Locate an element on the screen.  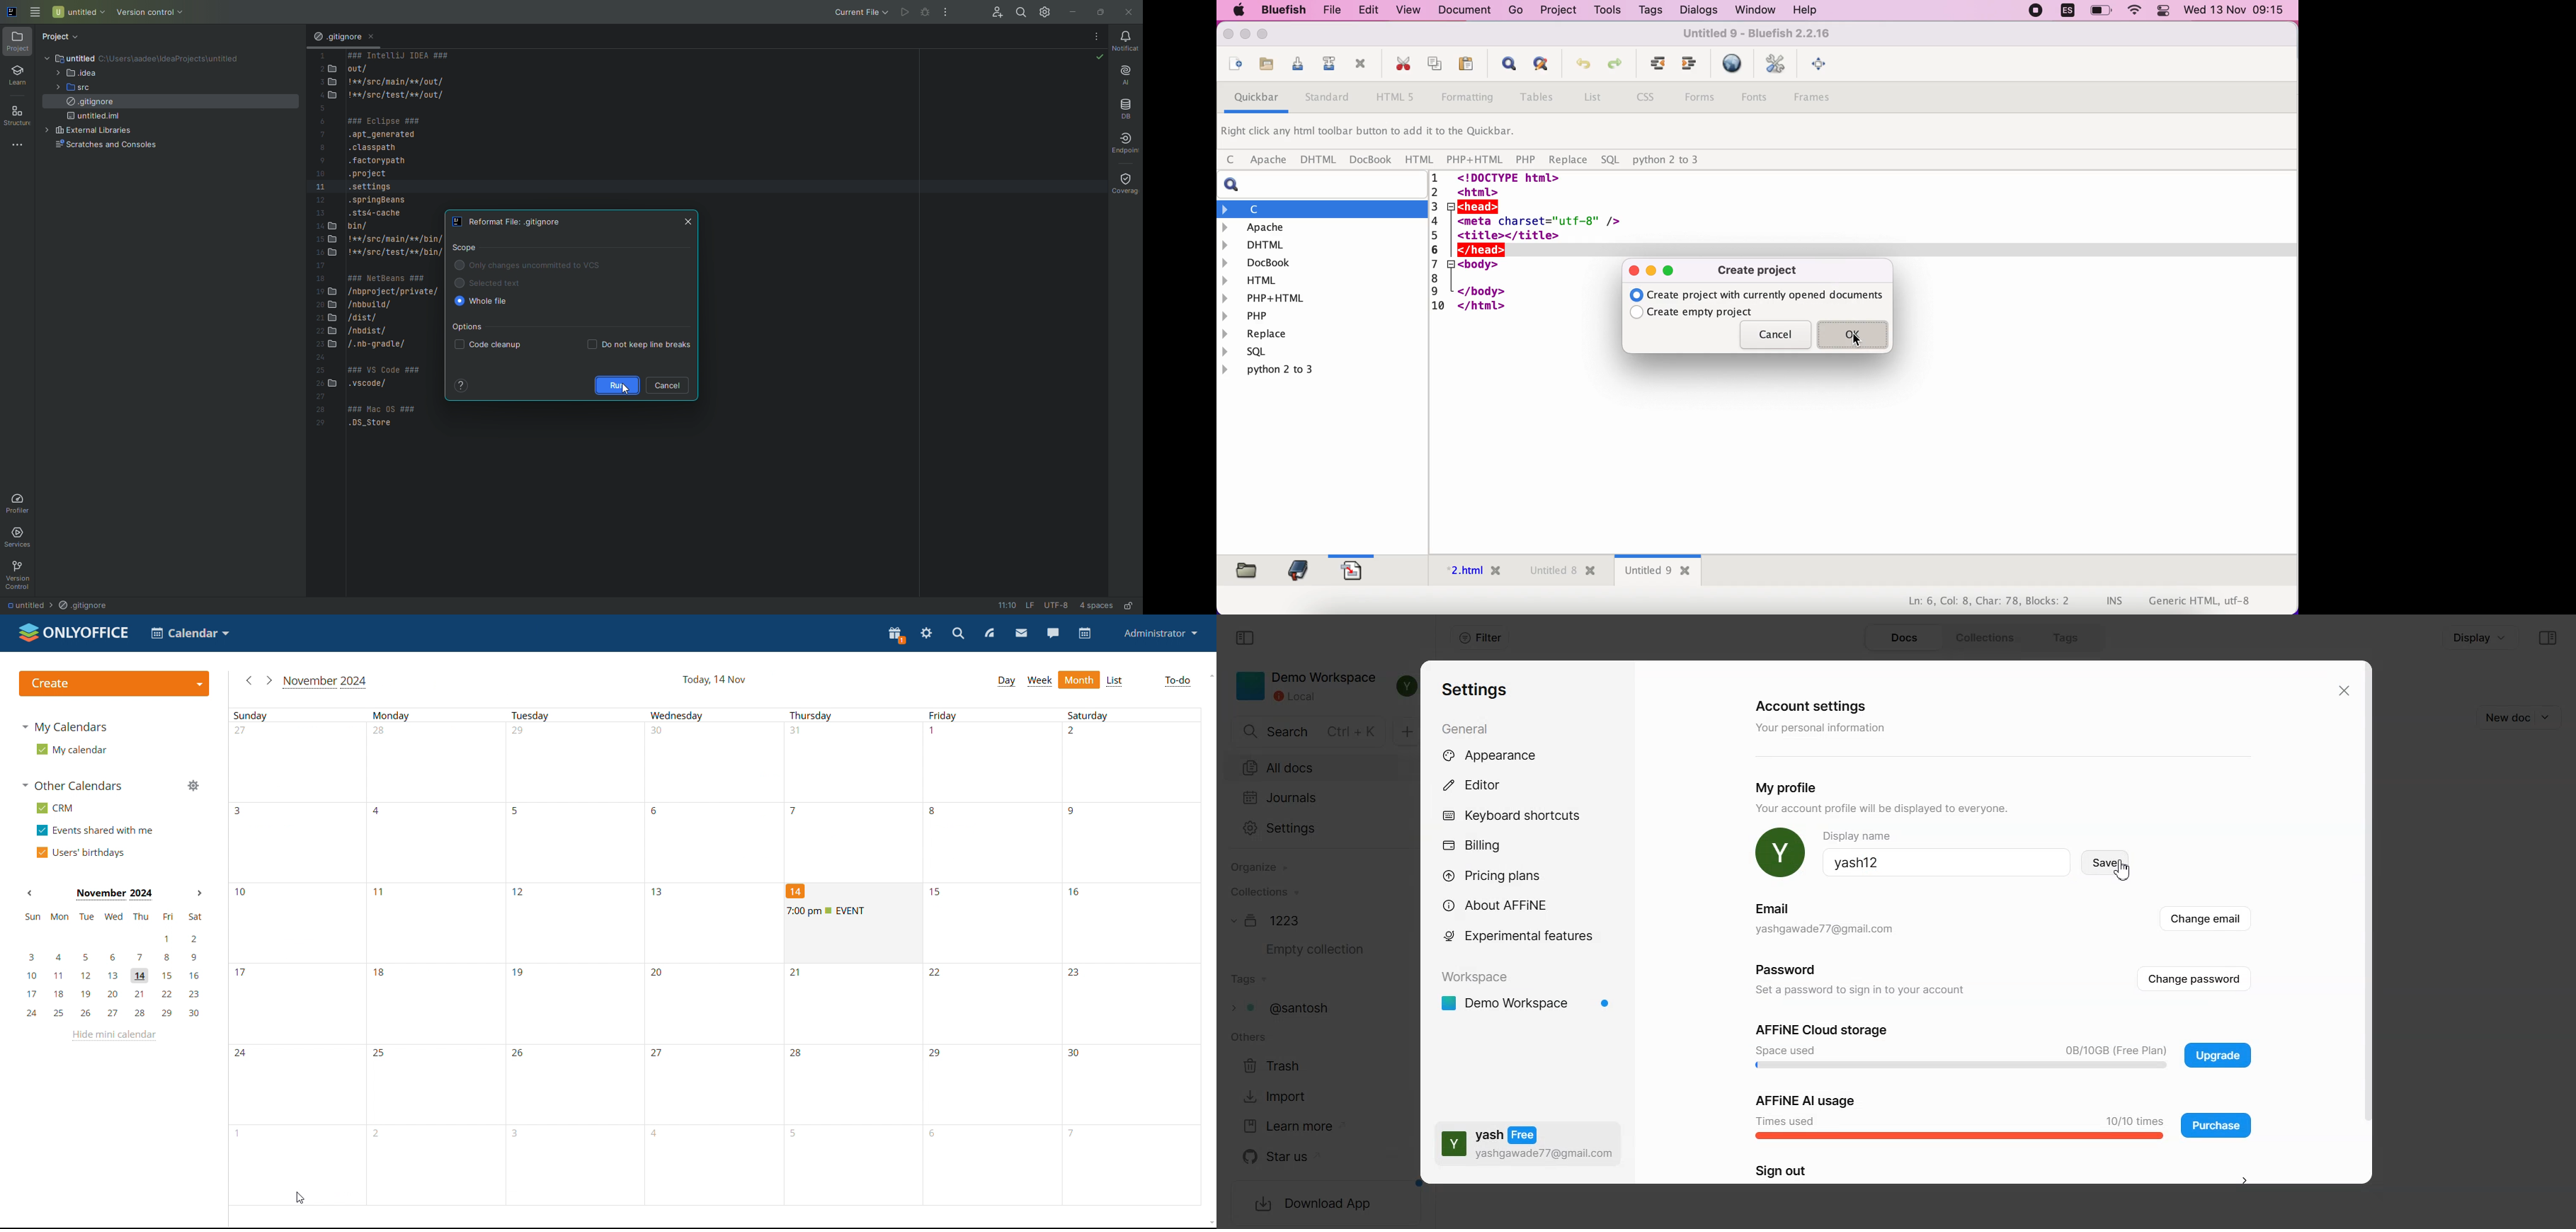
time and date is located at coordinates (2236, 11).